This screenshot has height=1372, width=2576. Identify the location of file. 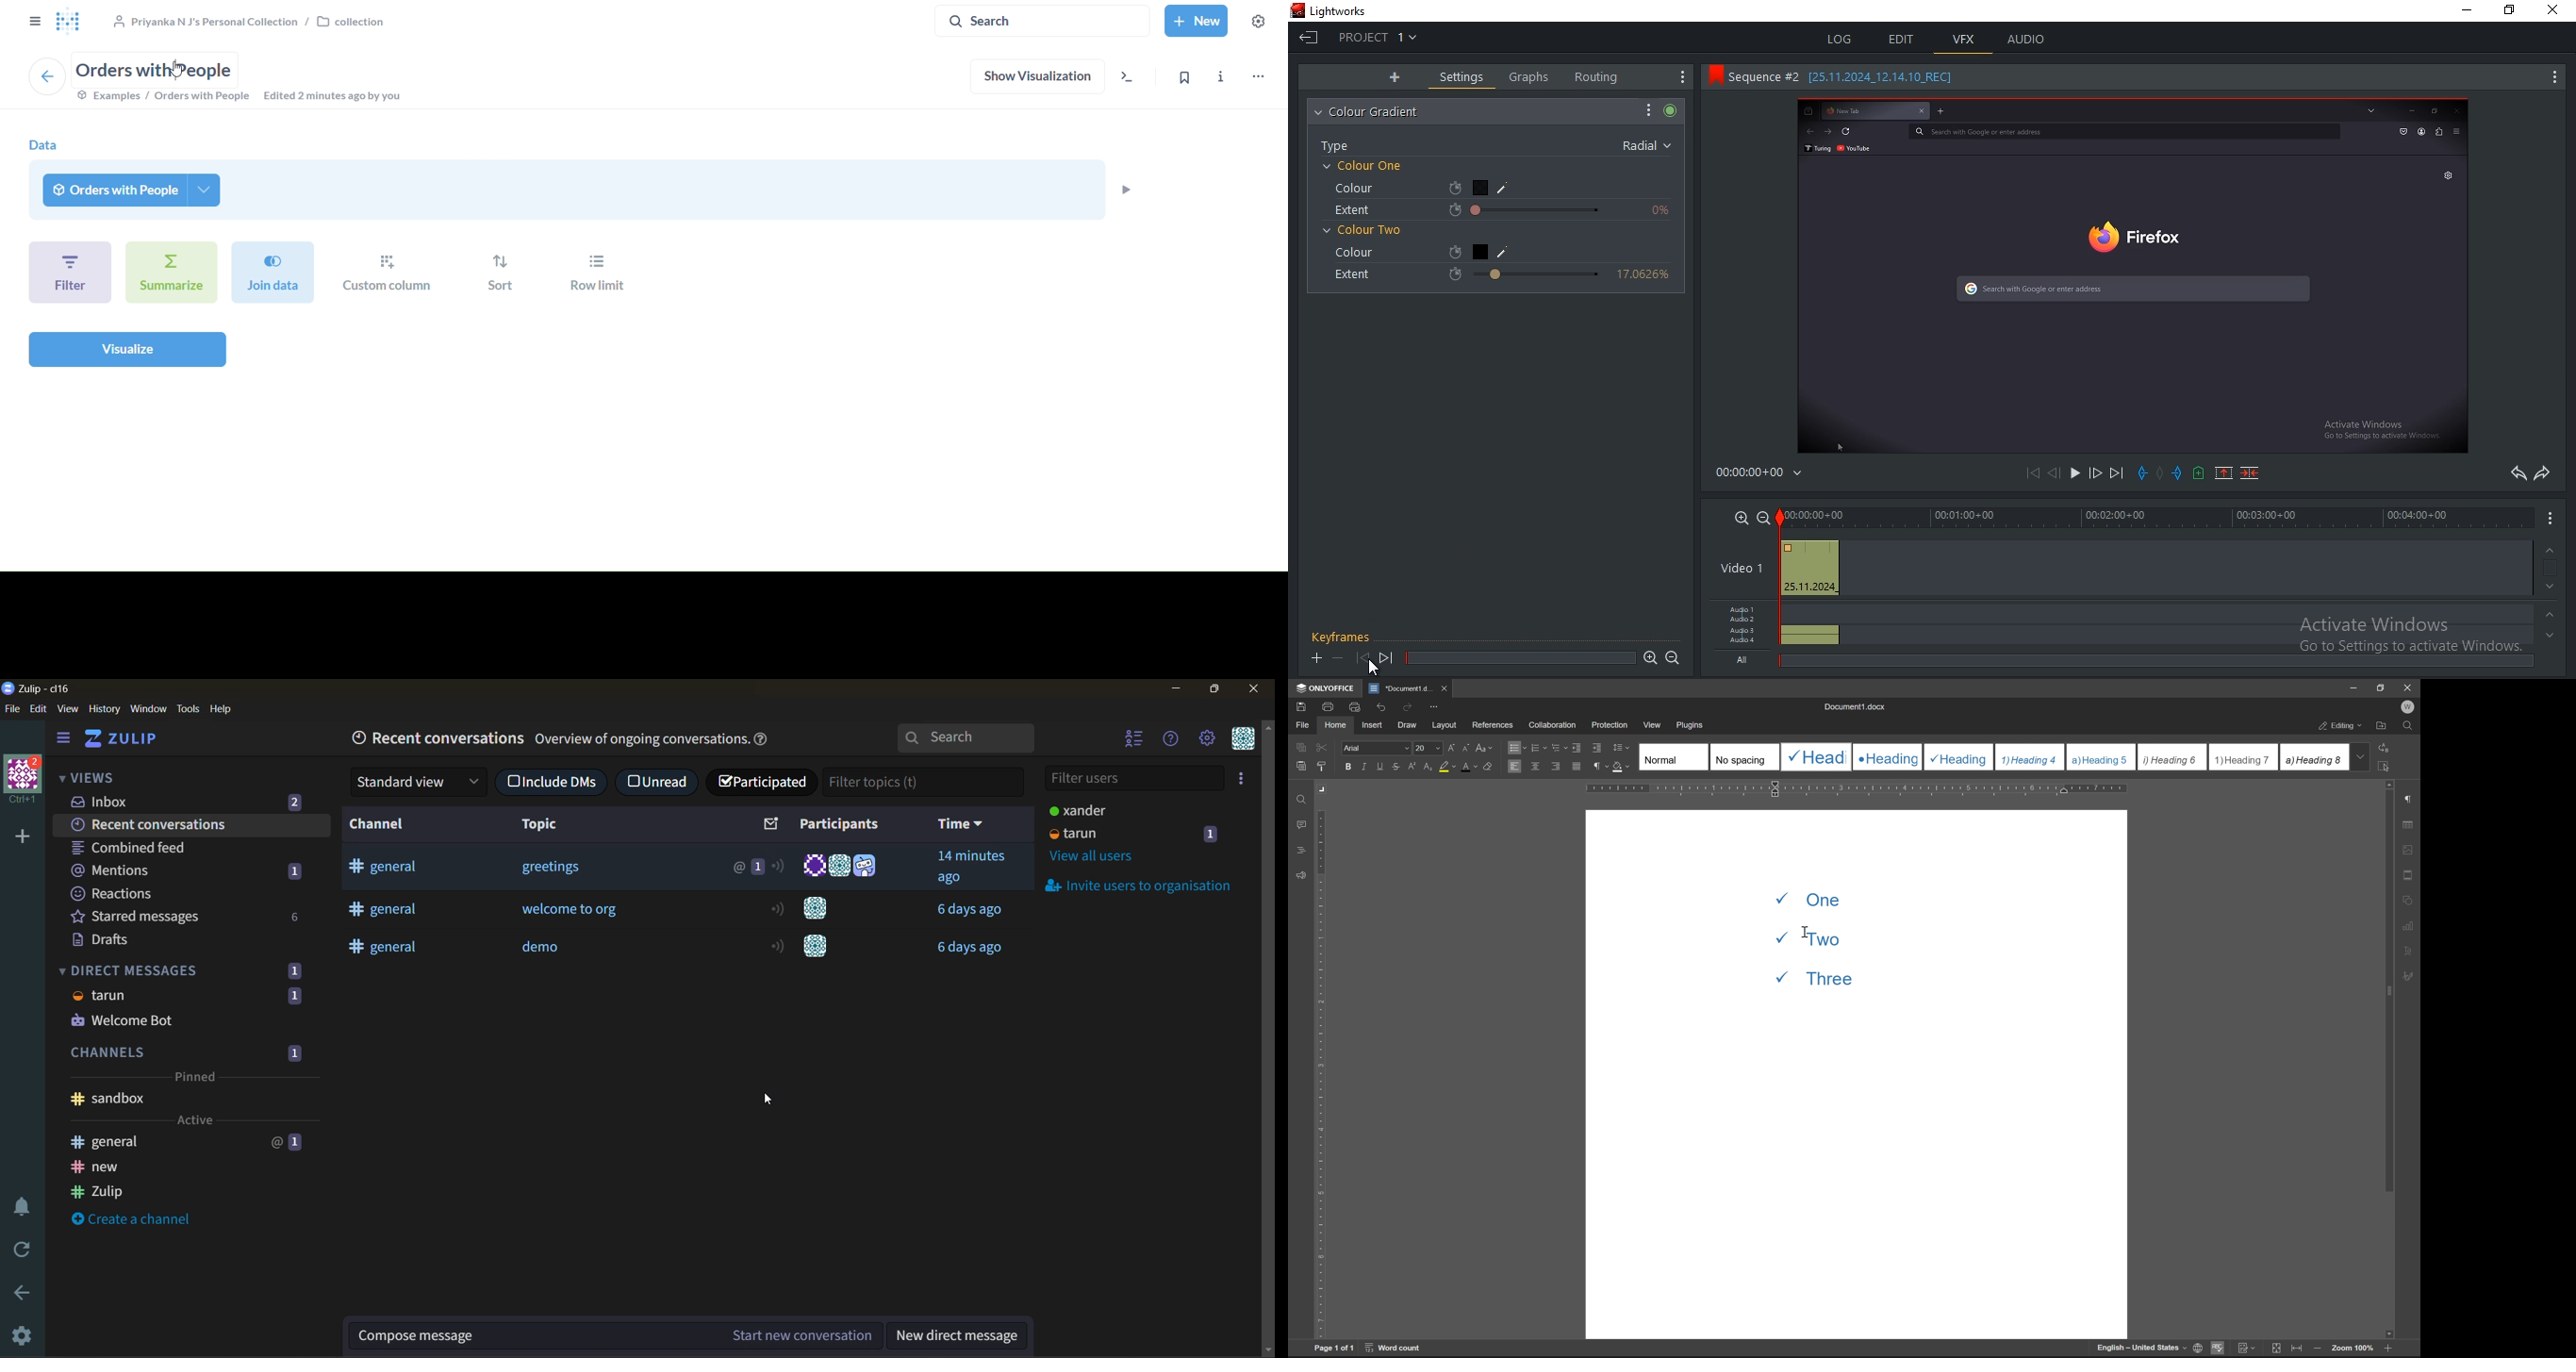
(1302, 725).